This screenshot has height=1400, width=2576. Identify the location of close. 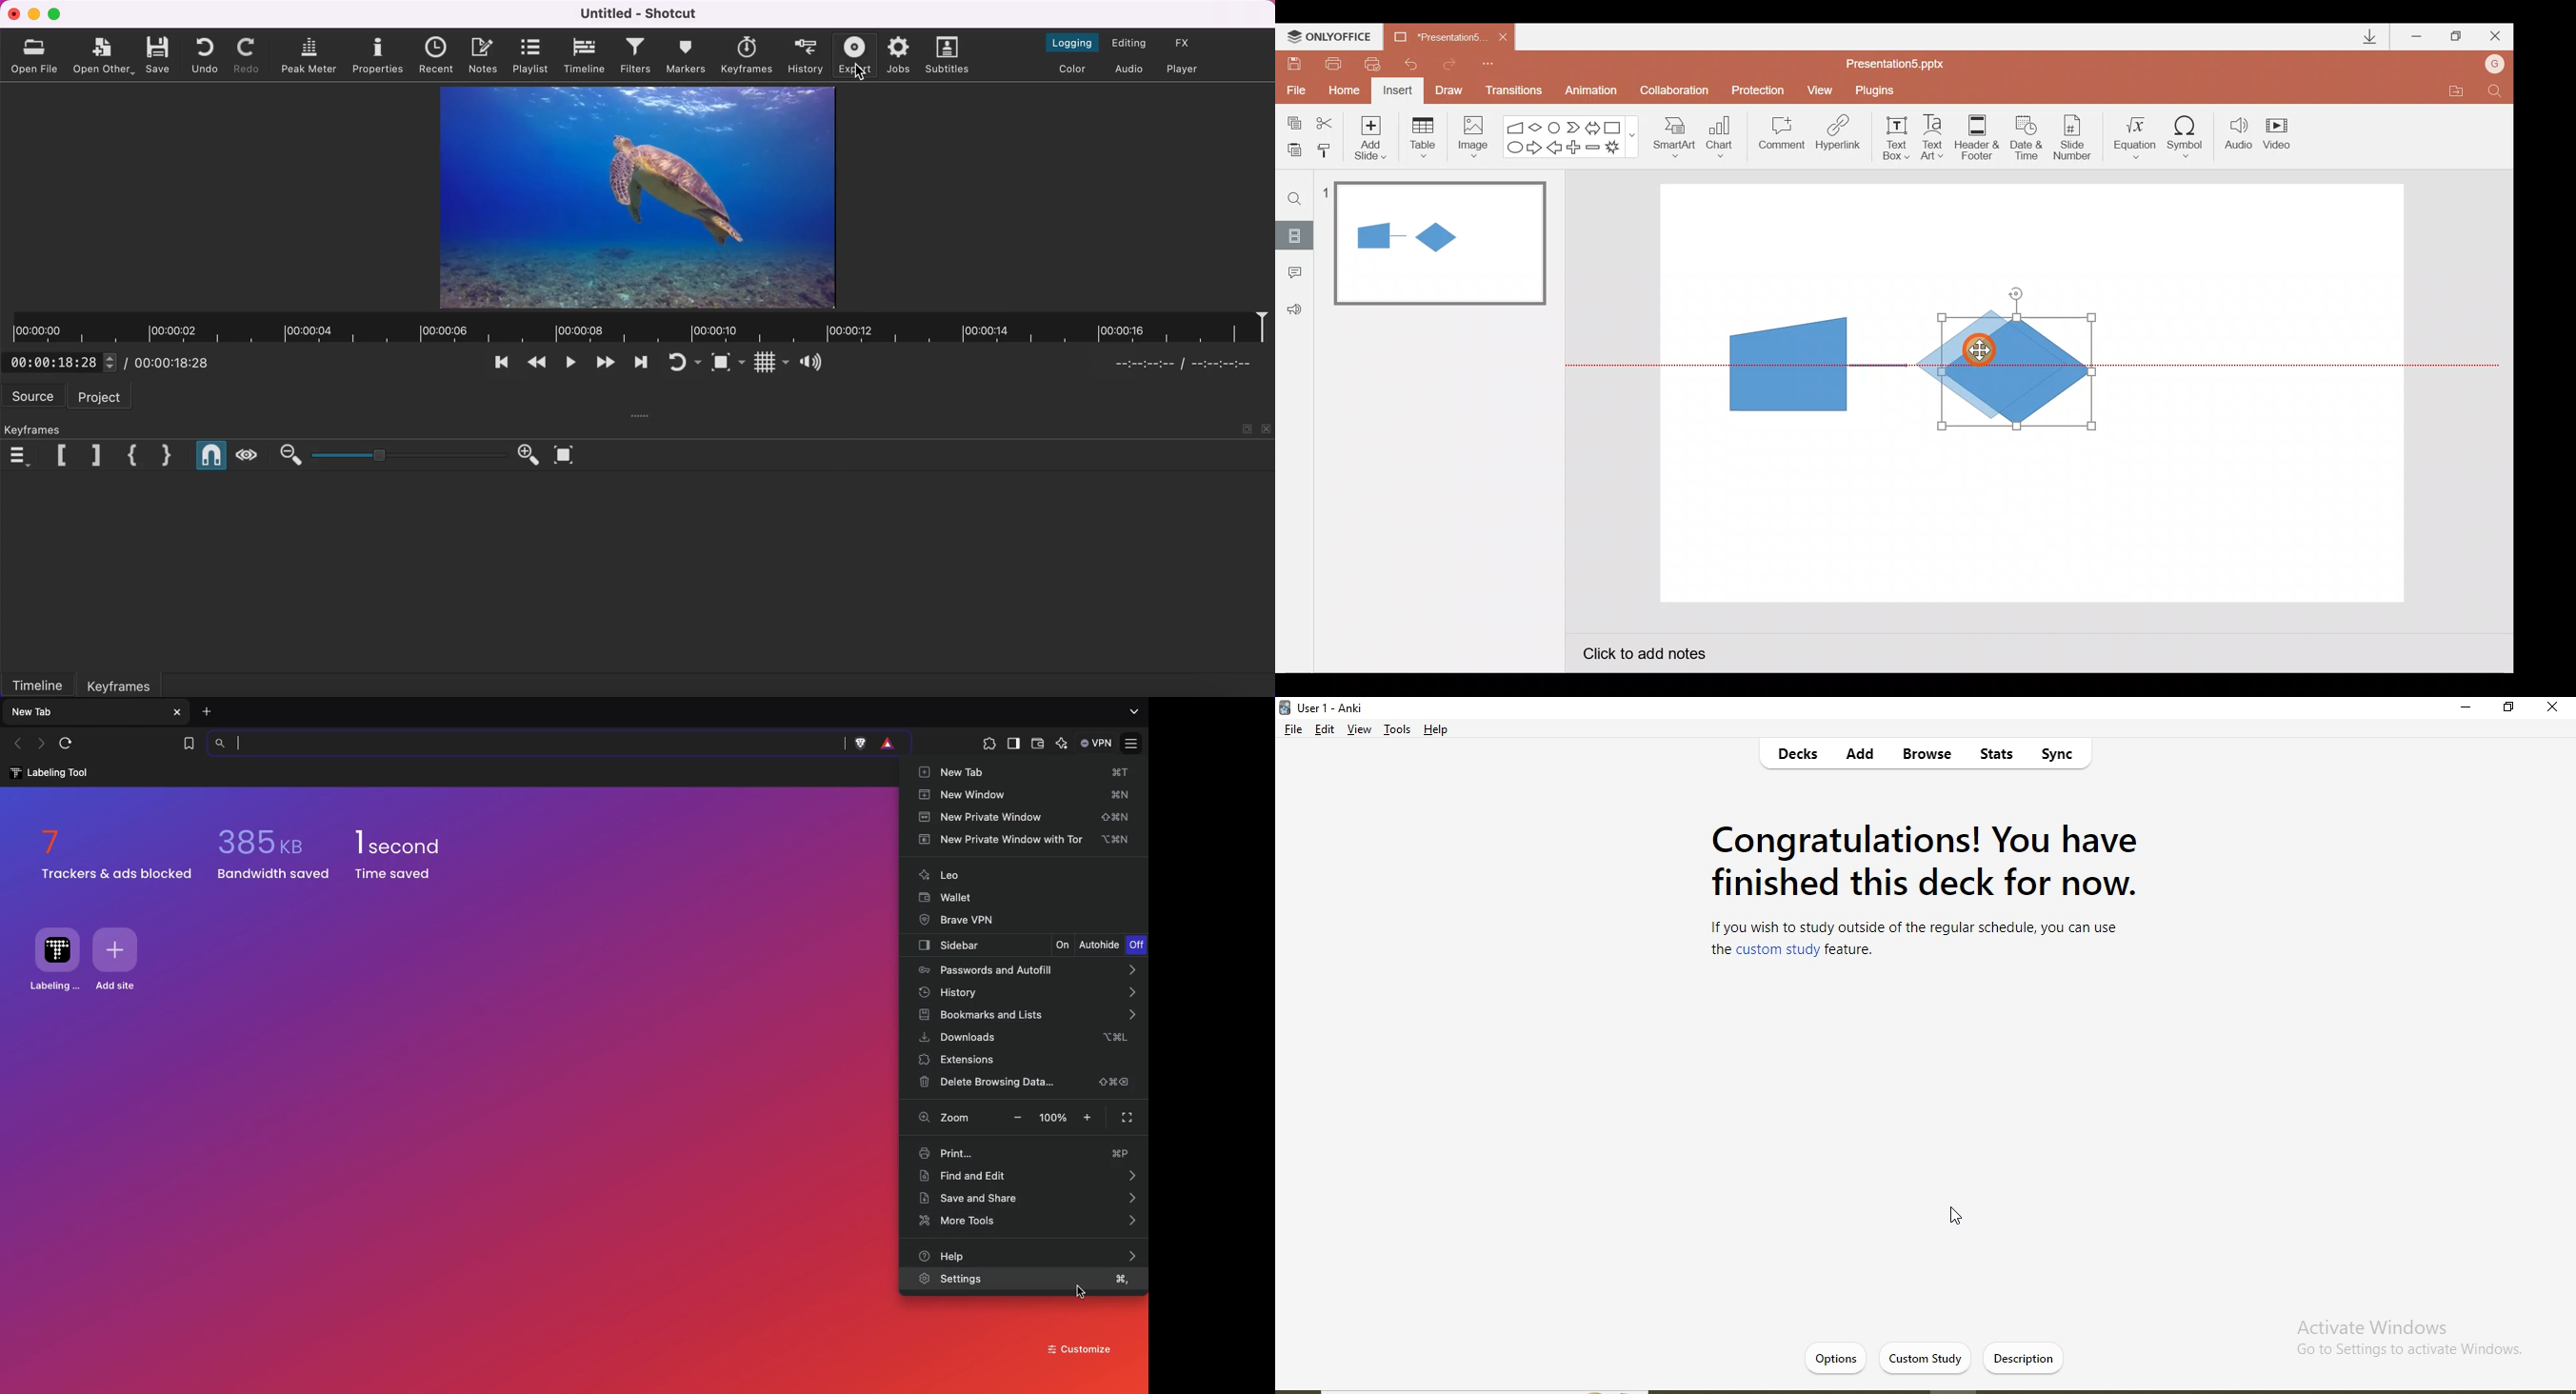
(2552, 708).